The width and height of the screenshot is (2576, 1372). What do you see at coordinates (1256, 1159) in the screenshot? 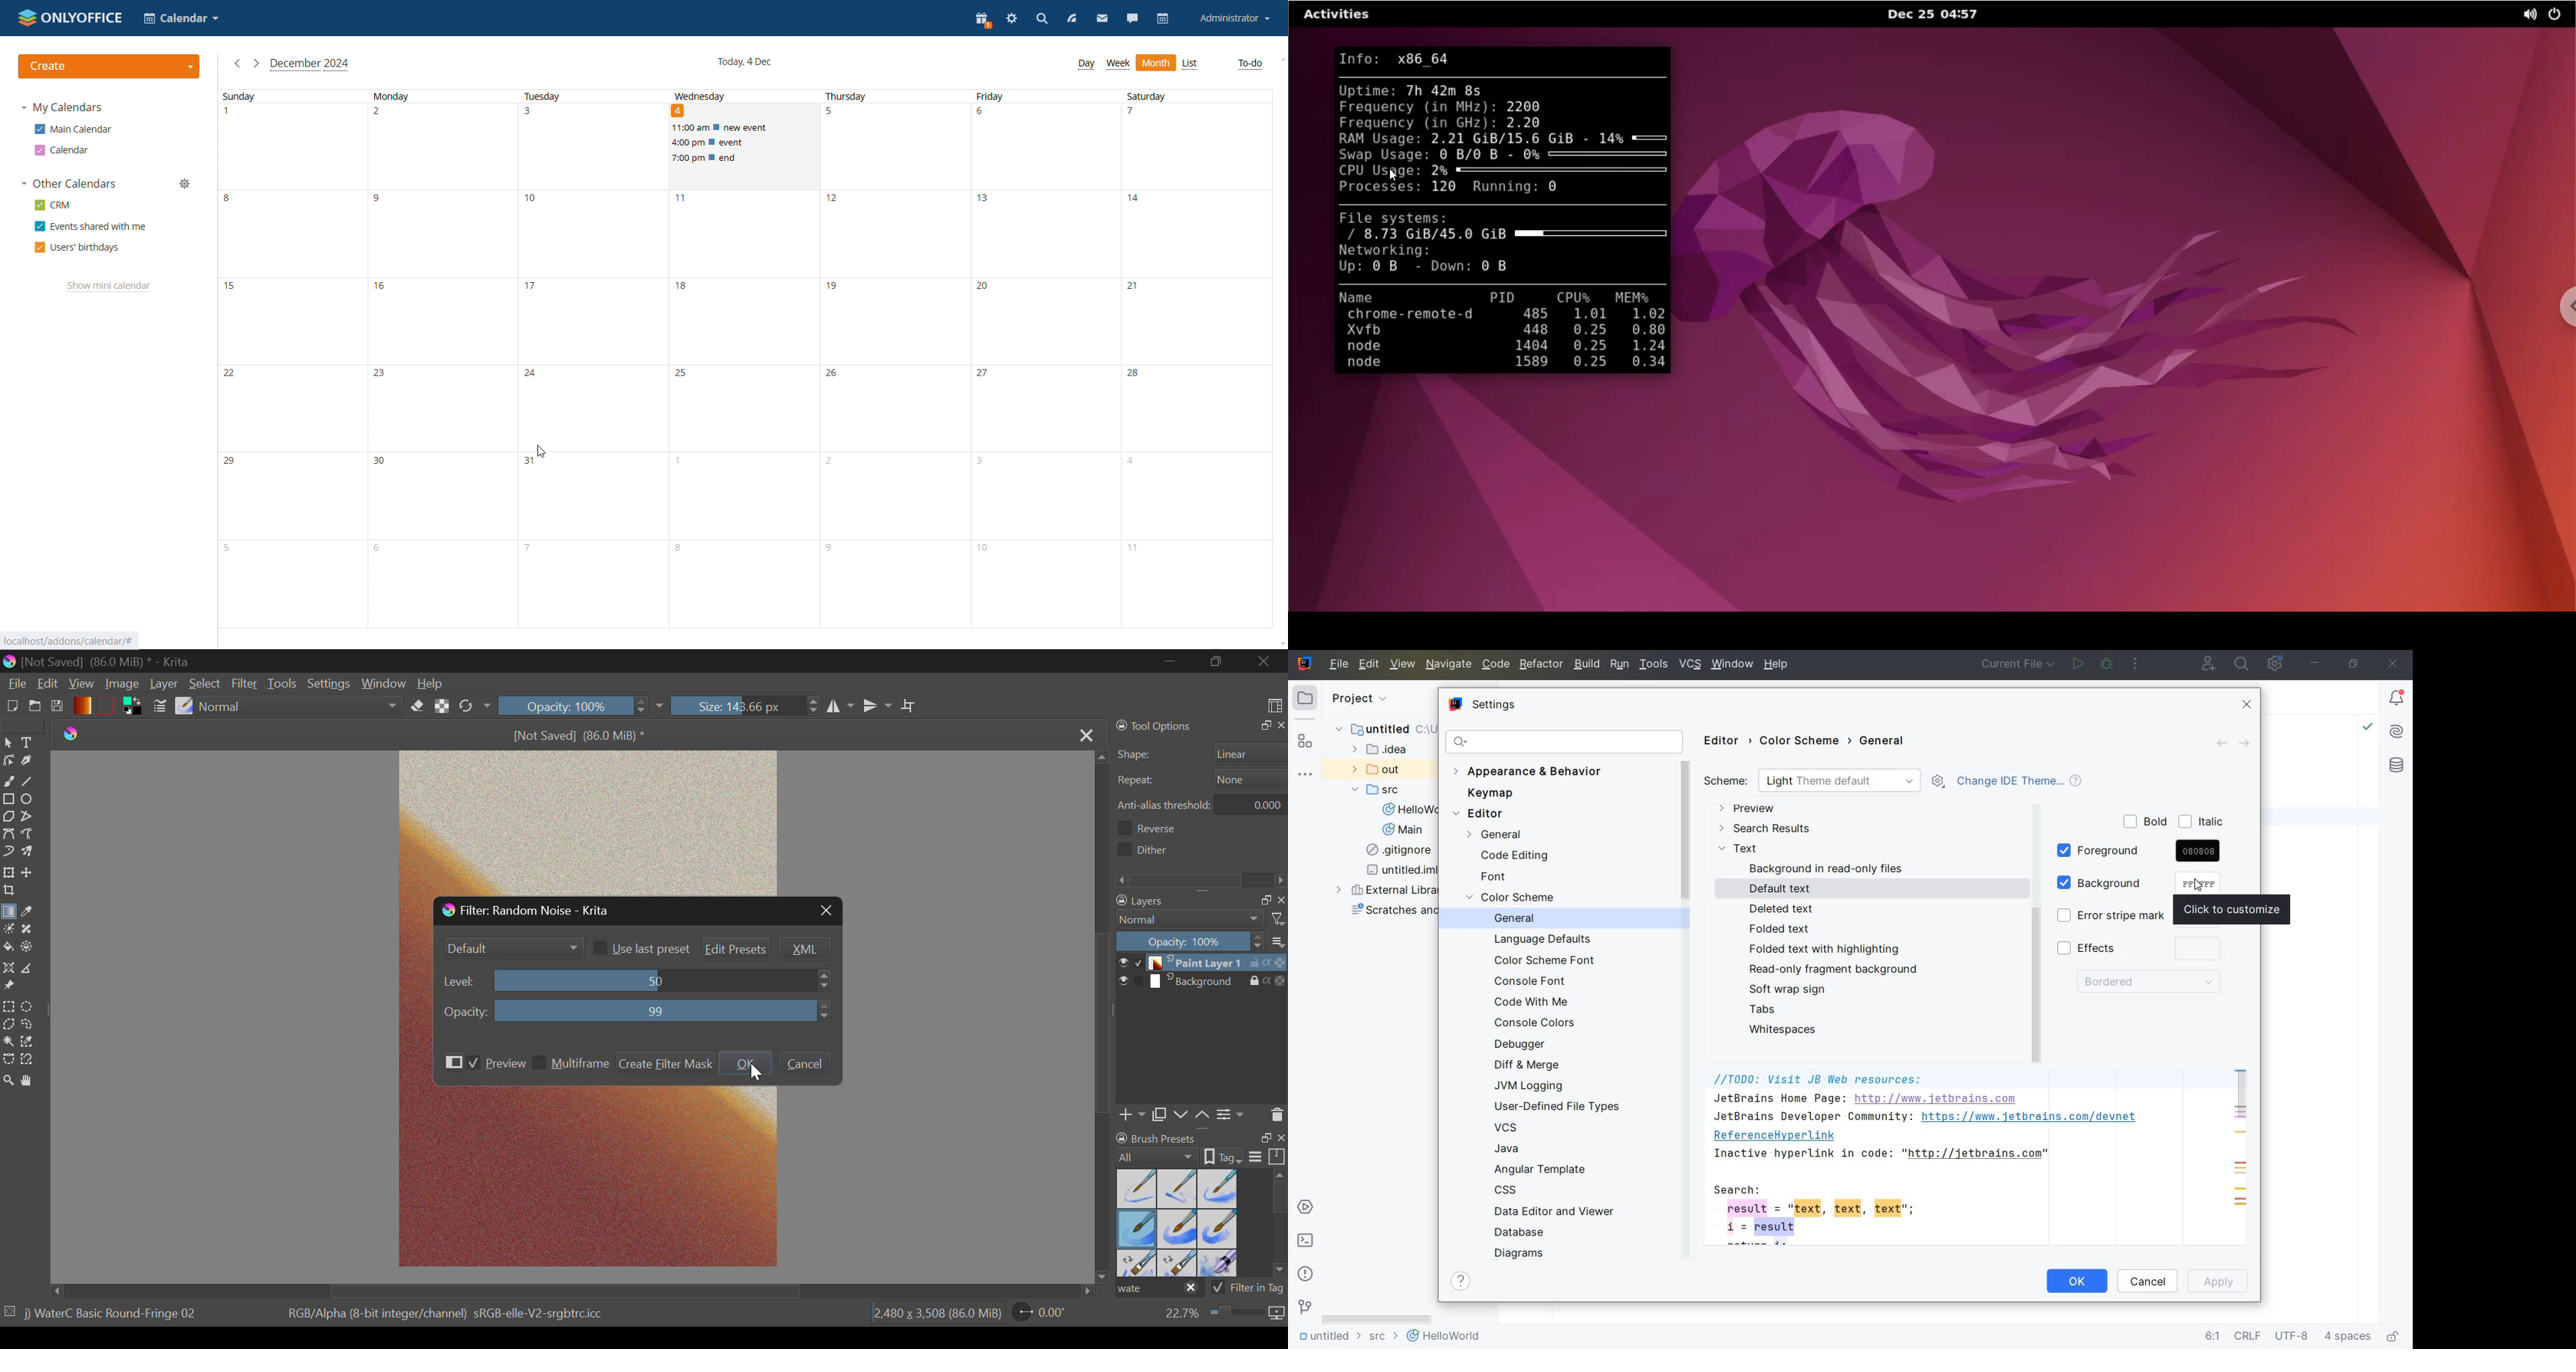
I see `menu` at bounding box center [1256, 1159].